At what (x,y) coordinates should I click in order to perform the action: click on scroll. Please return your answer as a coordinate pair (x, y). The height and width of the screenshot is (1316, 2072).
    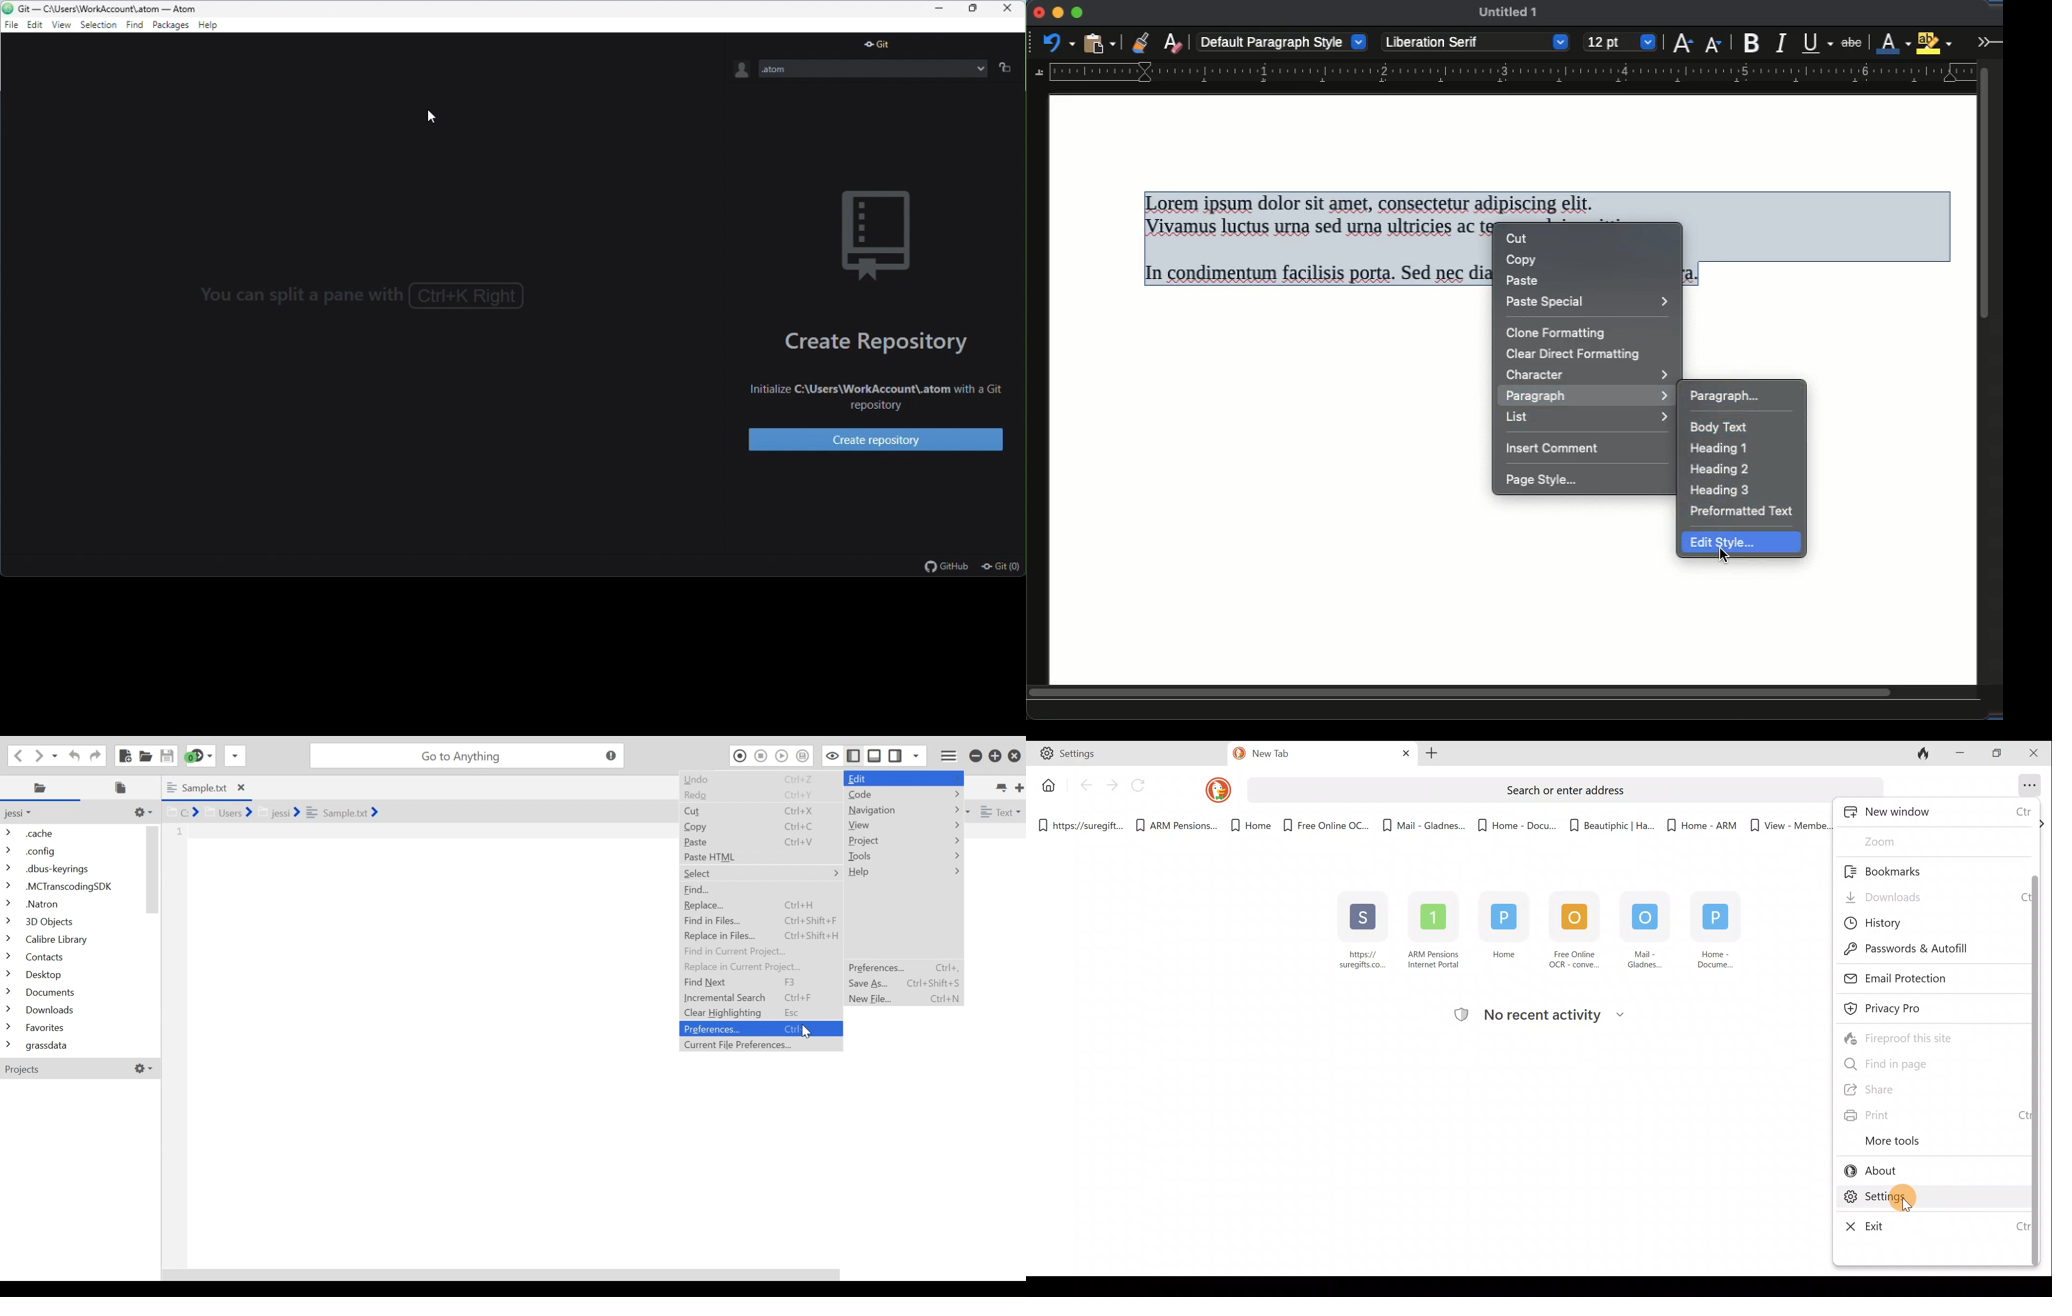
    Looking at the image, I should click on (1990, 370).